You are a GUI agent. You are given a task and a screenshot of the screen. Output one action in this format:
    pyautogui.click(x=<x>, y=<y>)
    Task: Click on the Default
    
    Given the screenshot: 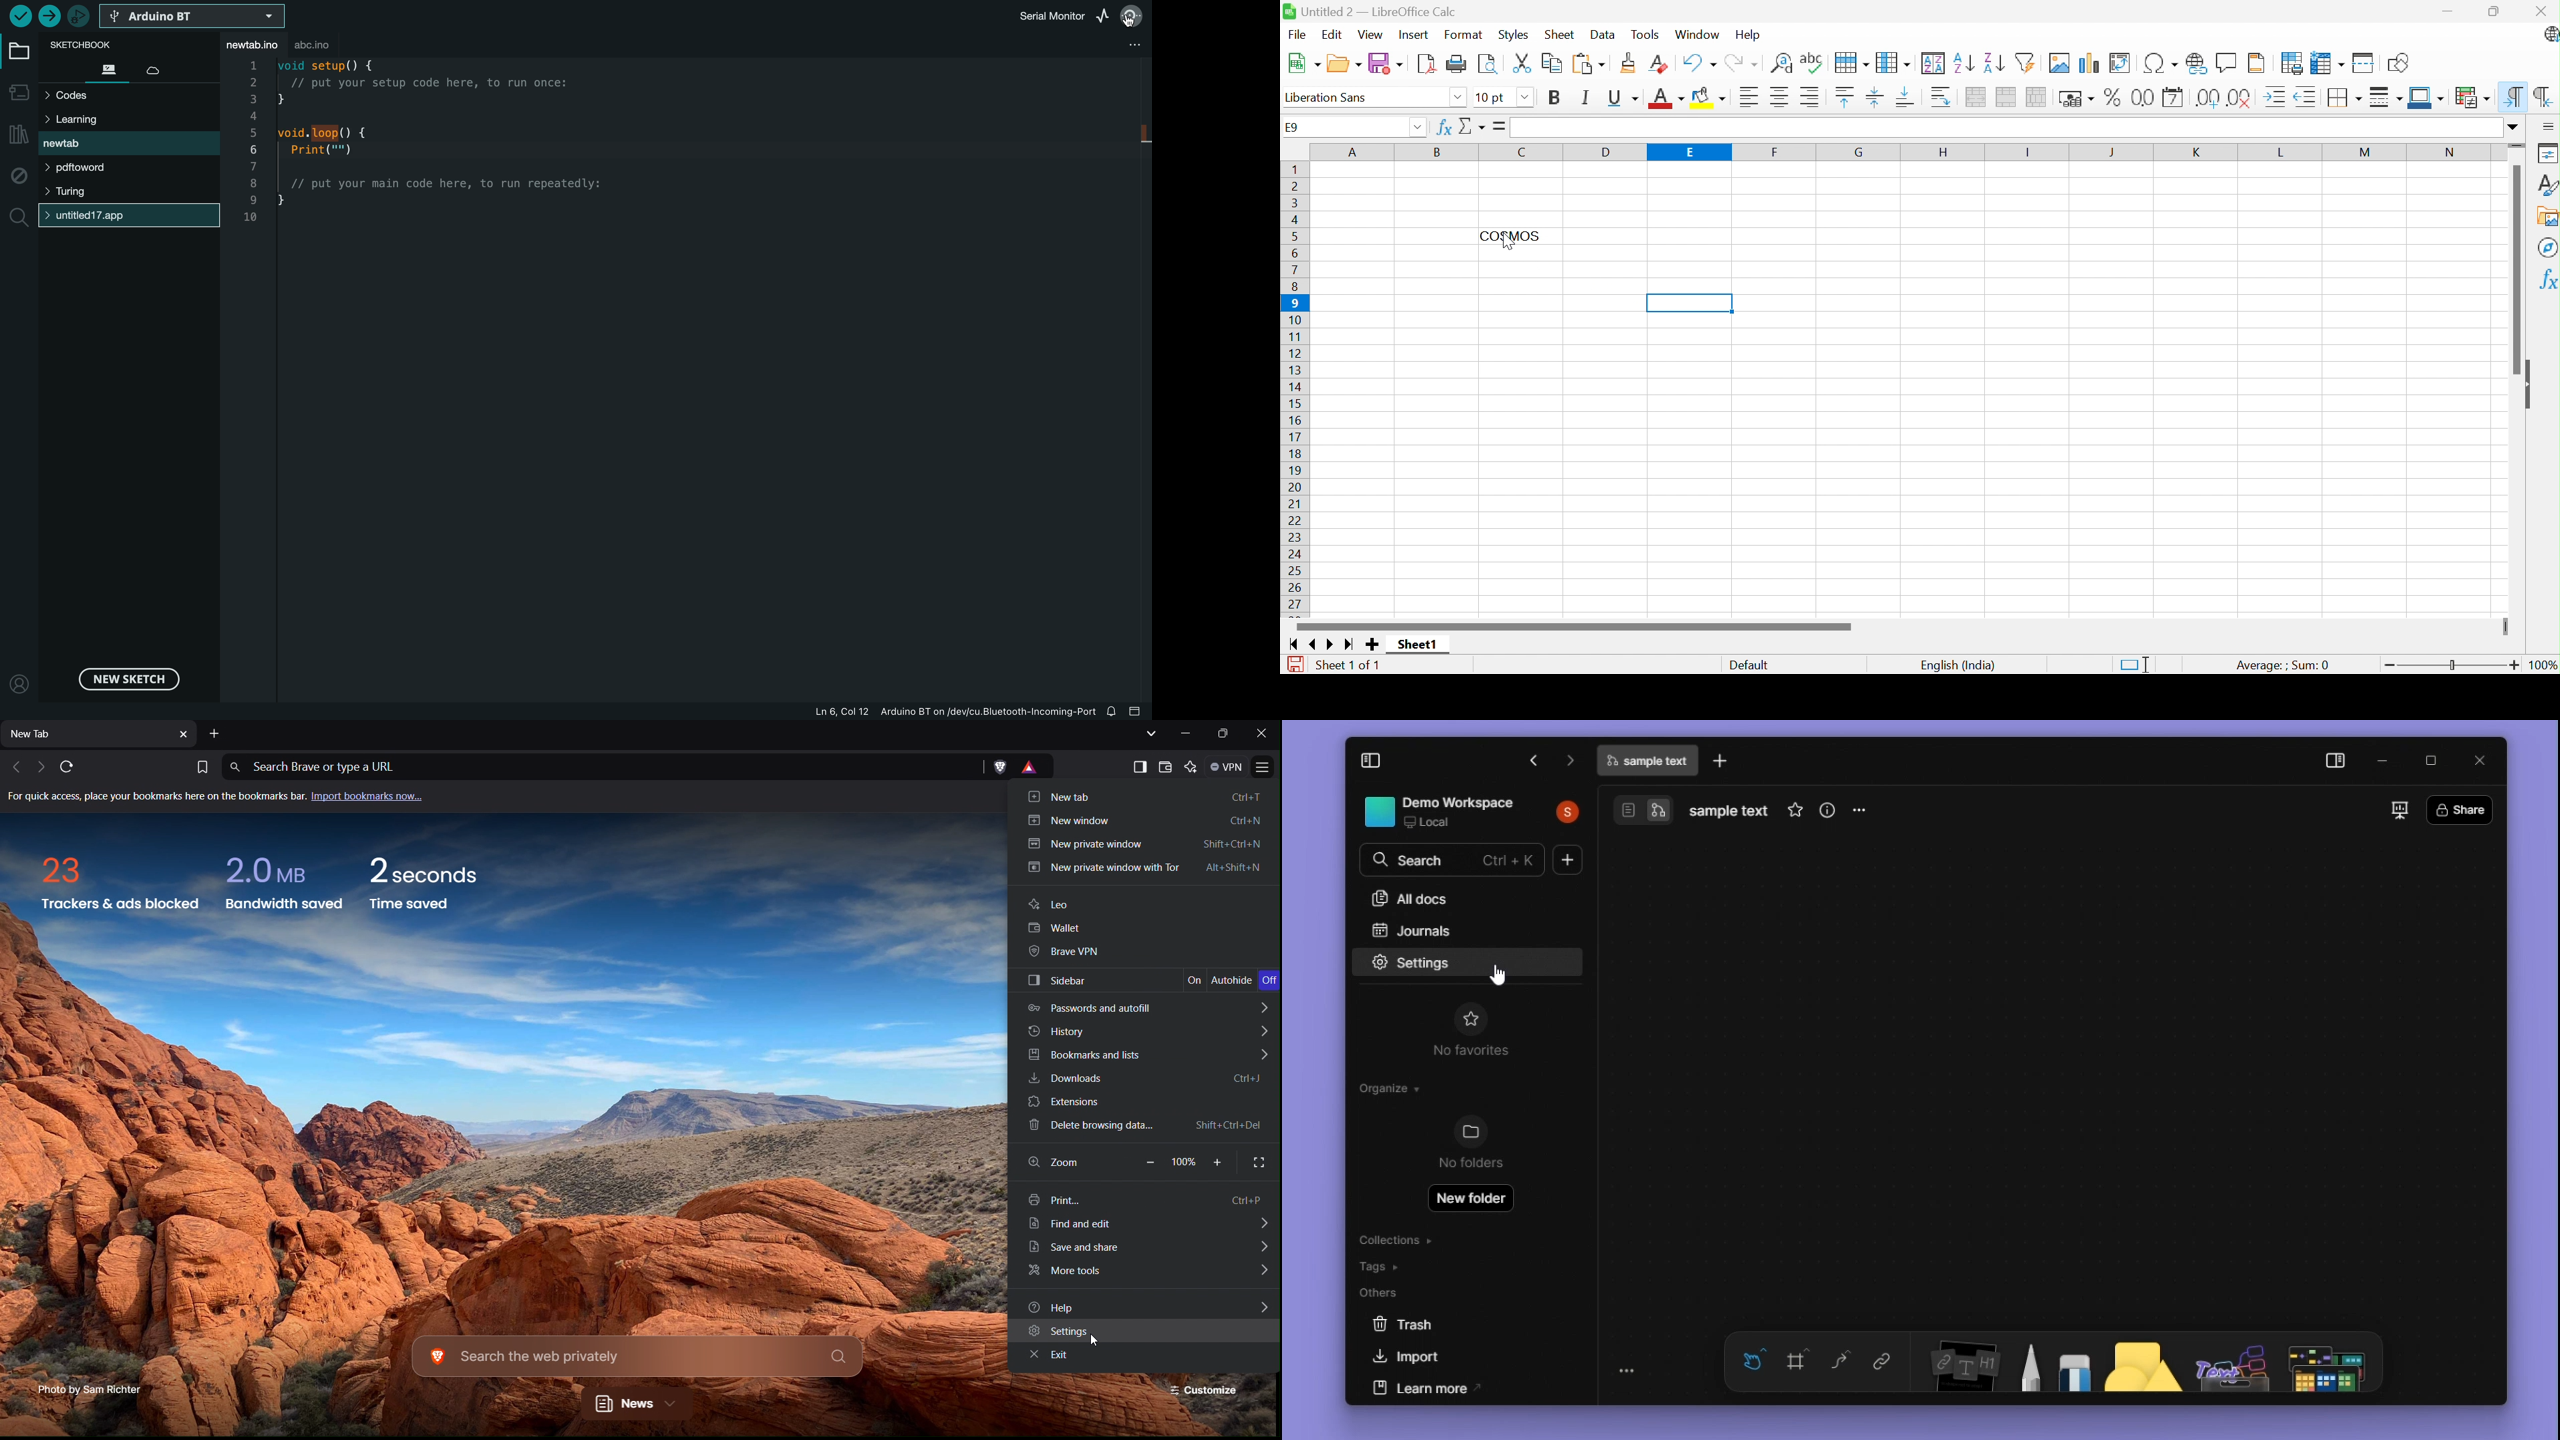 What is the action you would take?
    pyautogui.click(x=1749, y=667)
    